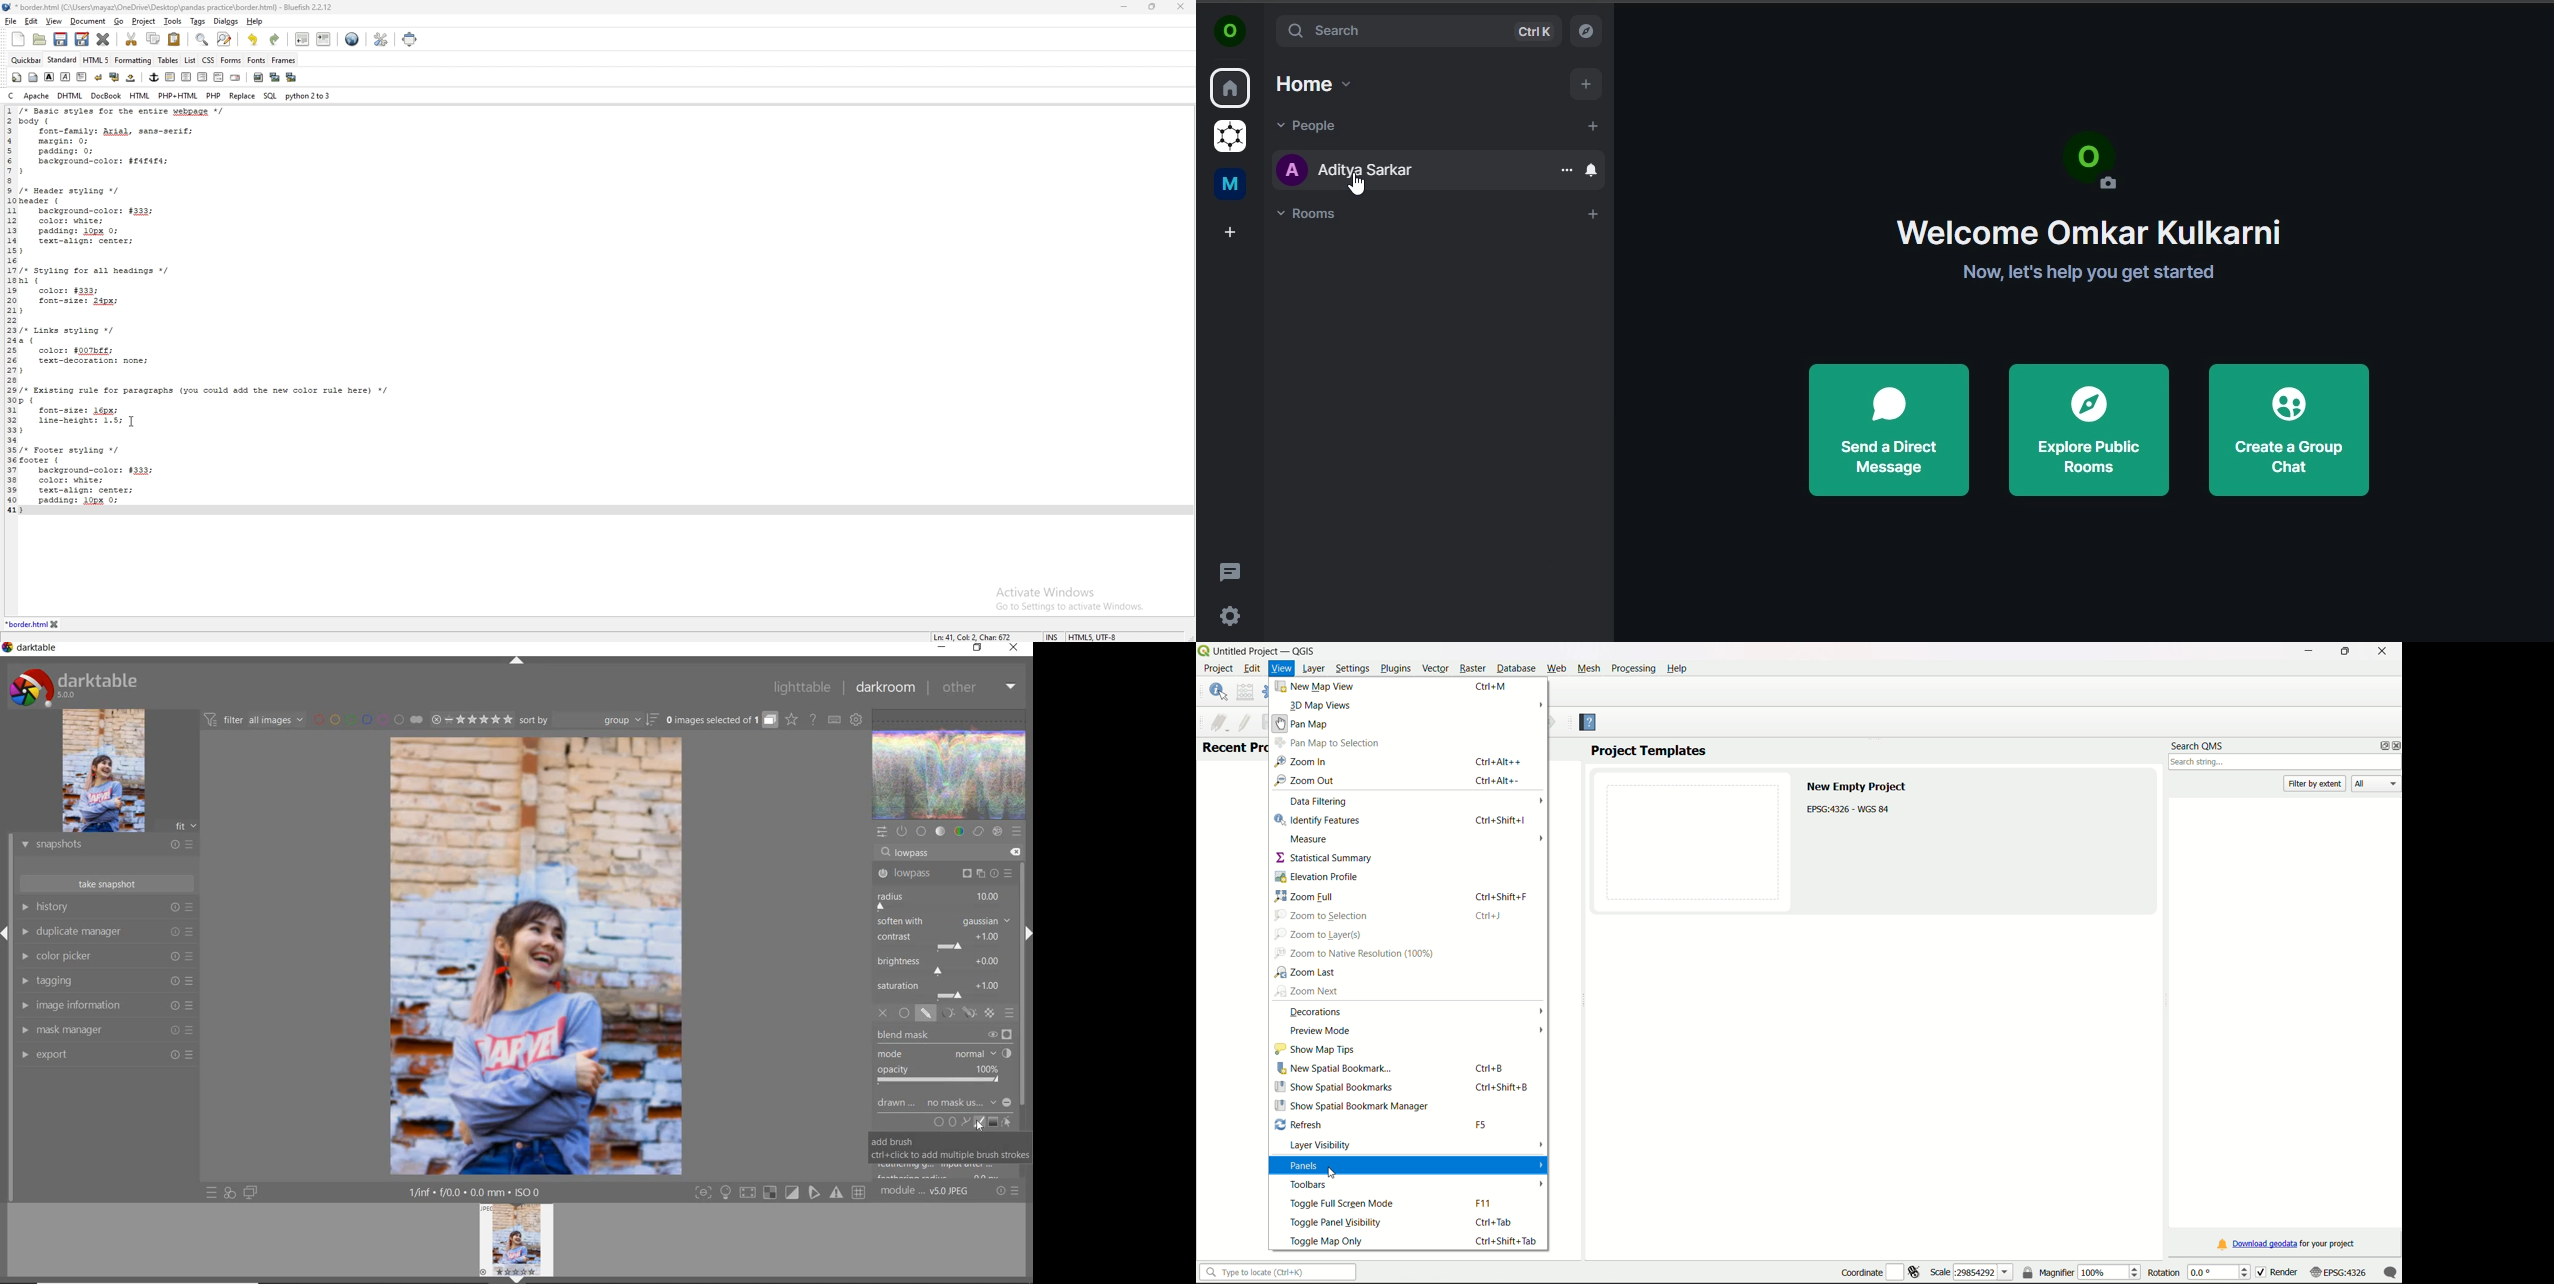 The image size is (2576, 1288). I want to click on add rooms, so click(1592, 214).